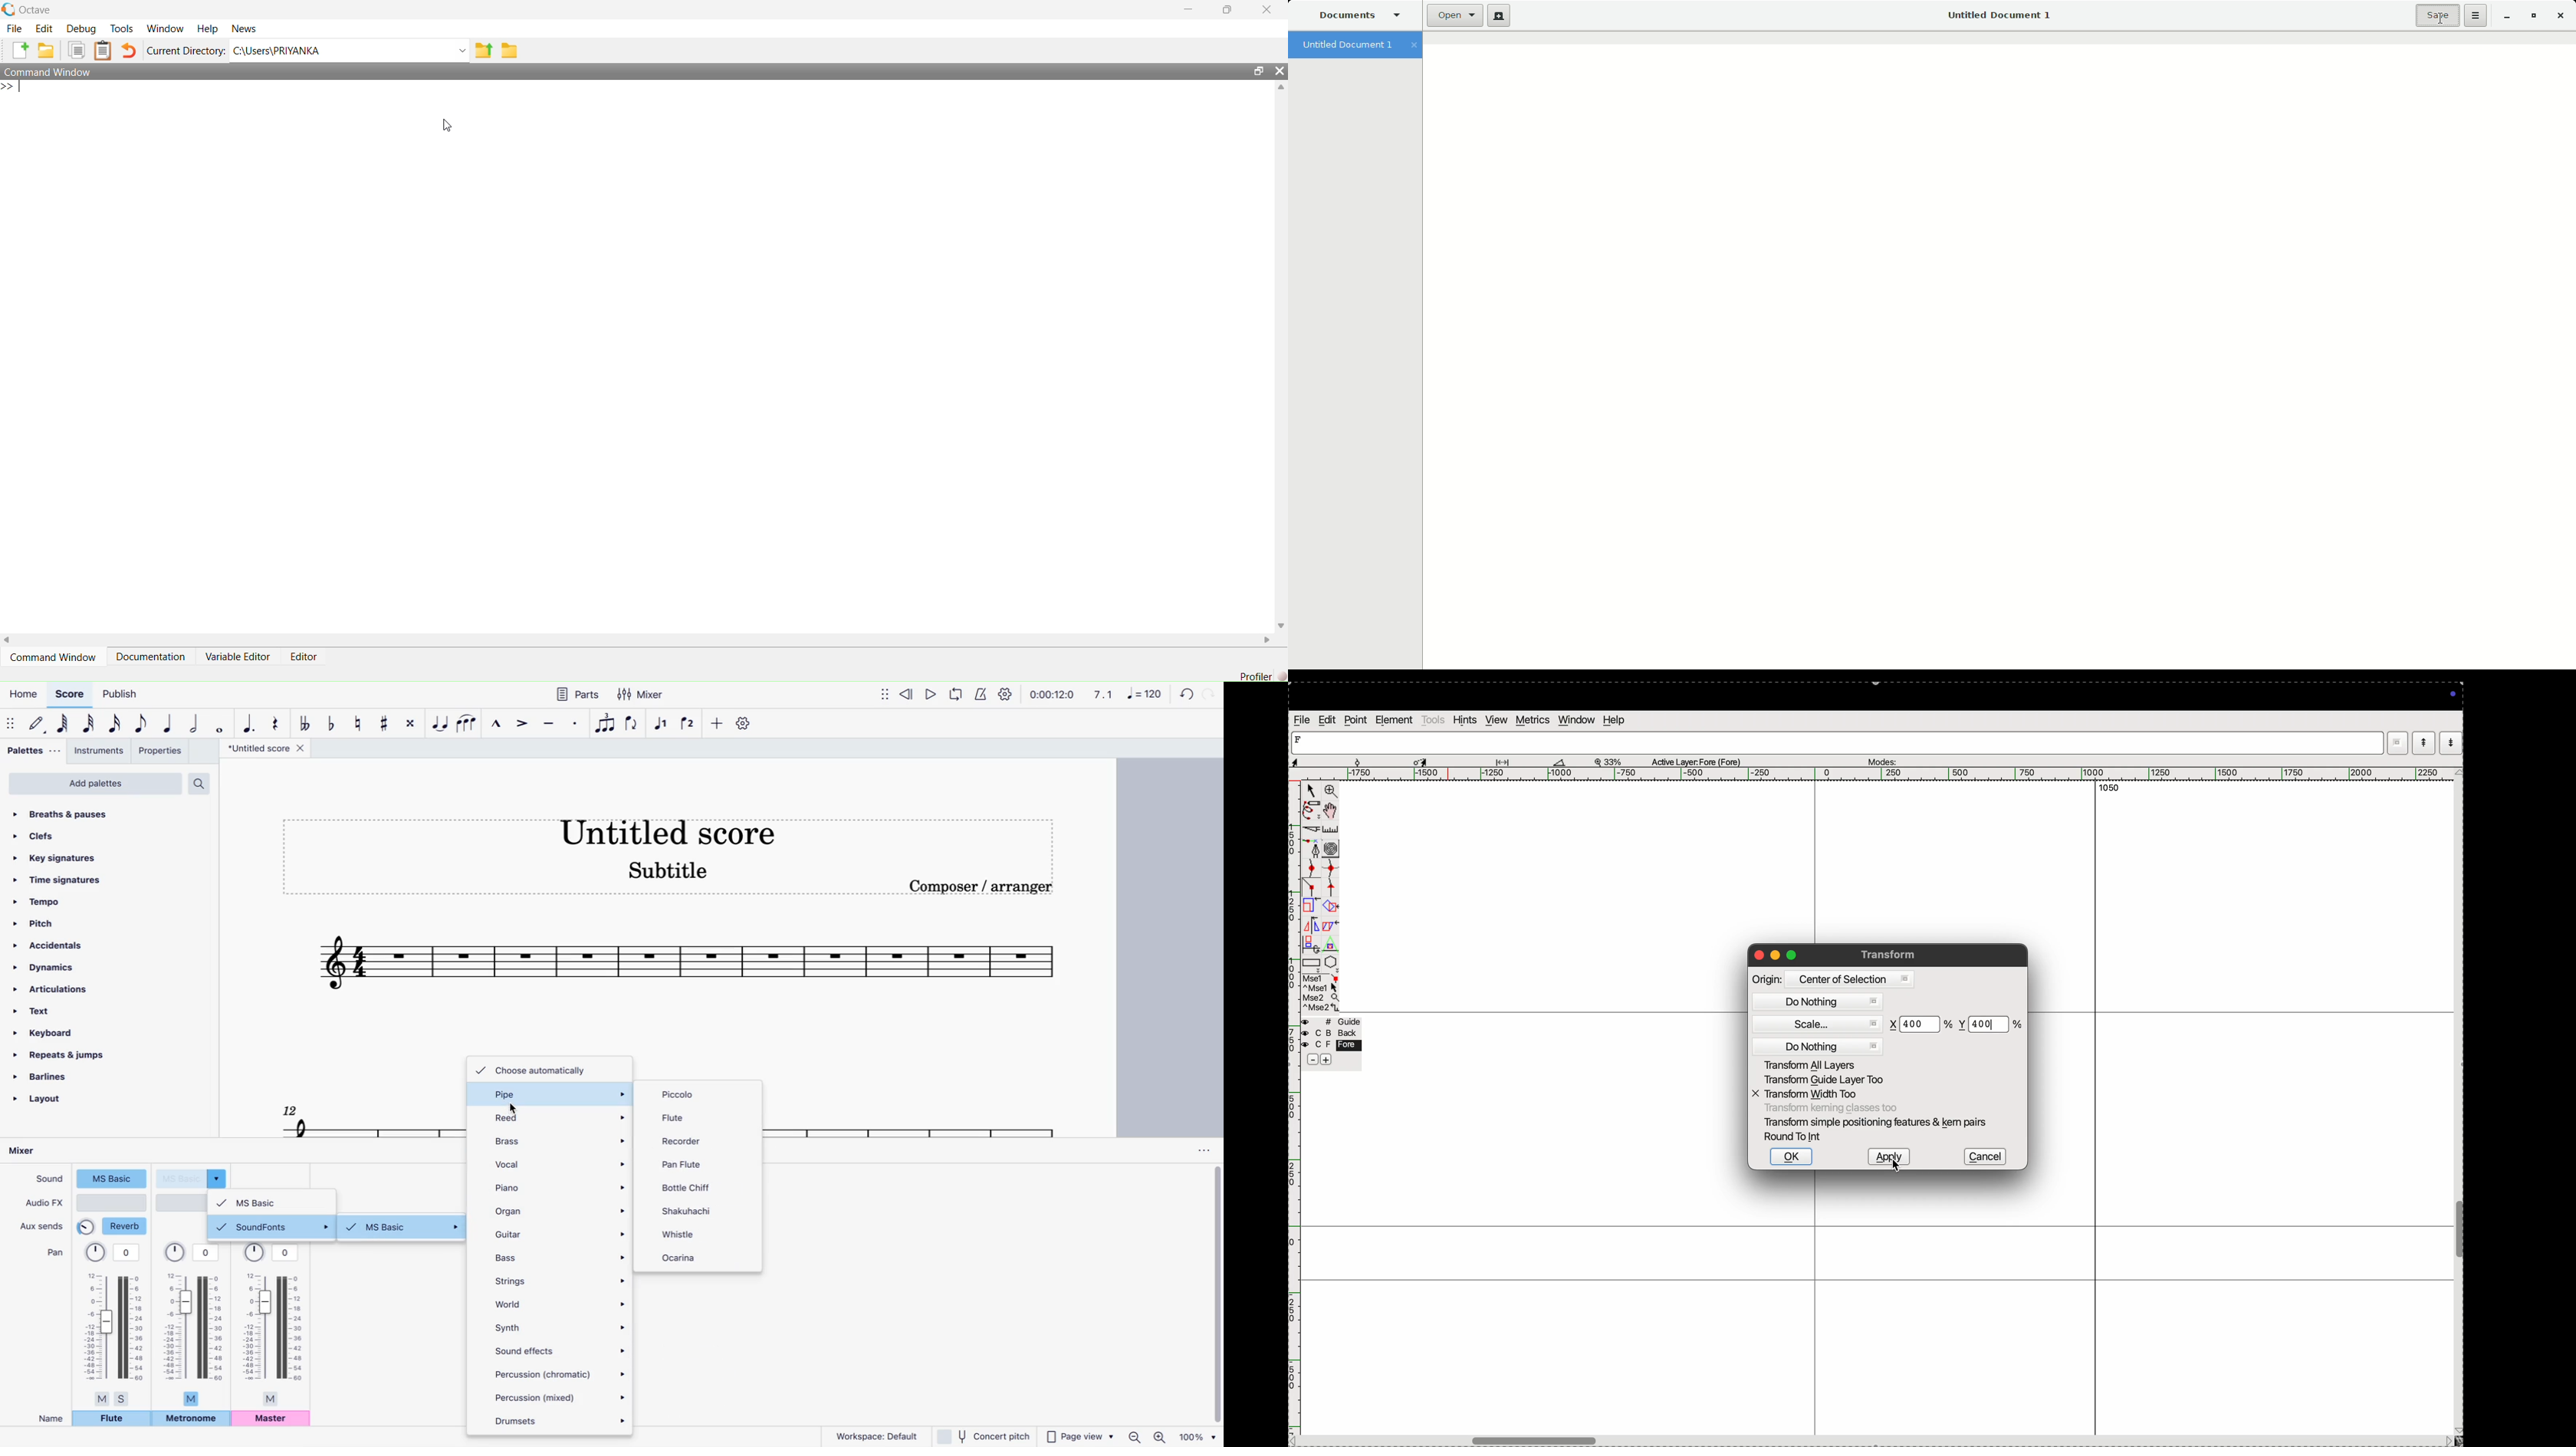 The width and height of the screenshot is (2576, 1456). Describe the element at coordinates (700, 1233) in the screenshot. I see `whistle` at that location.